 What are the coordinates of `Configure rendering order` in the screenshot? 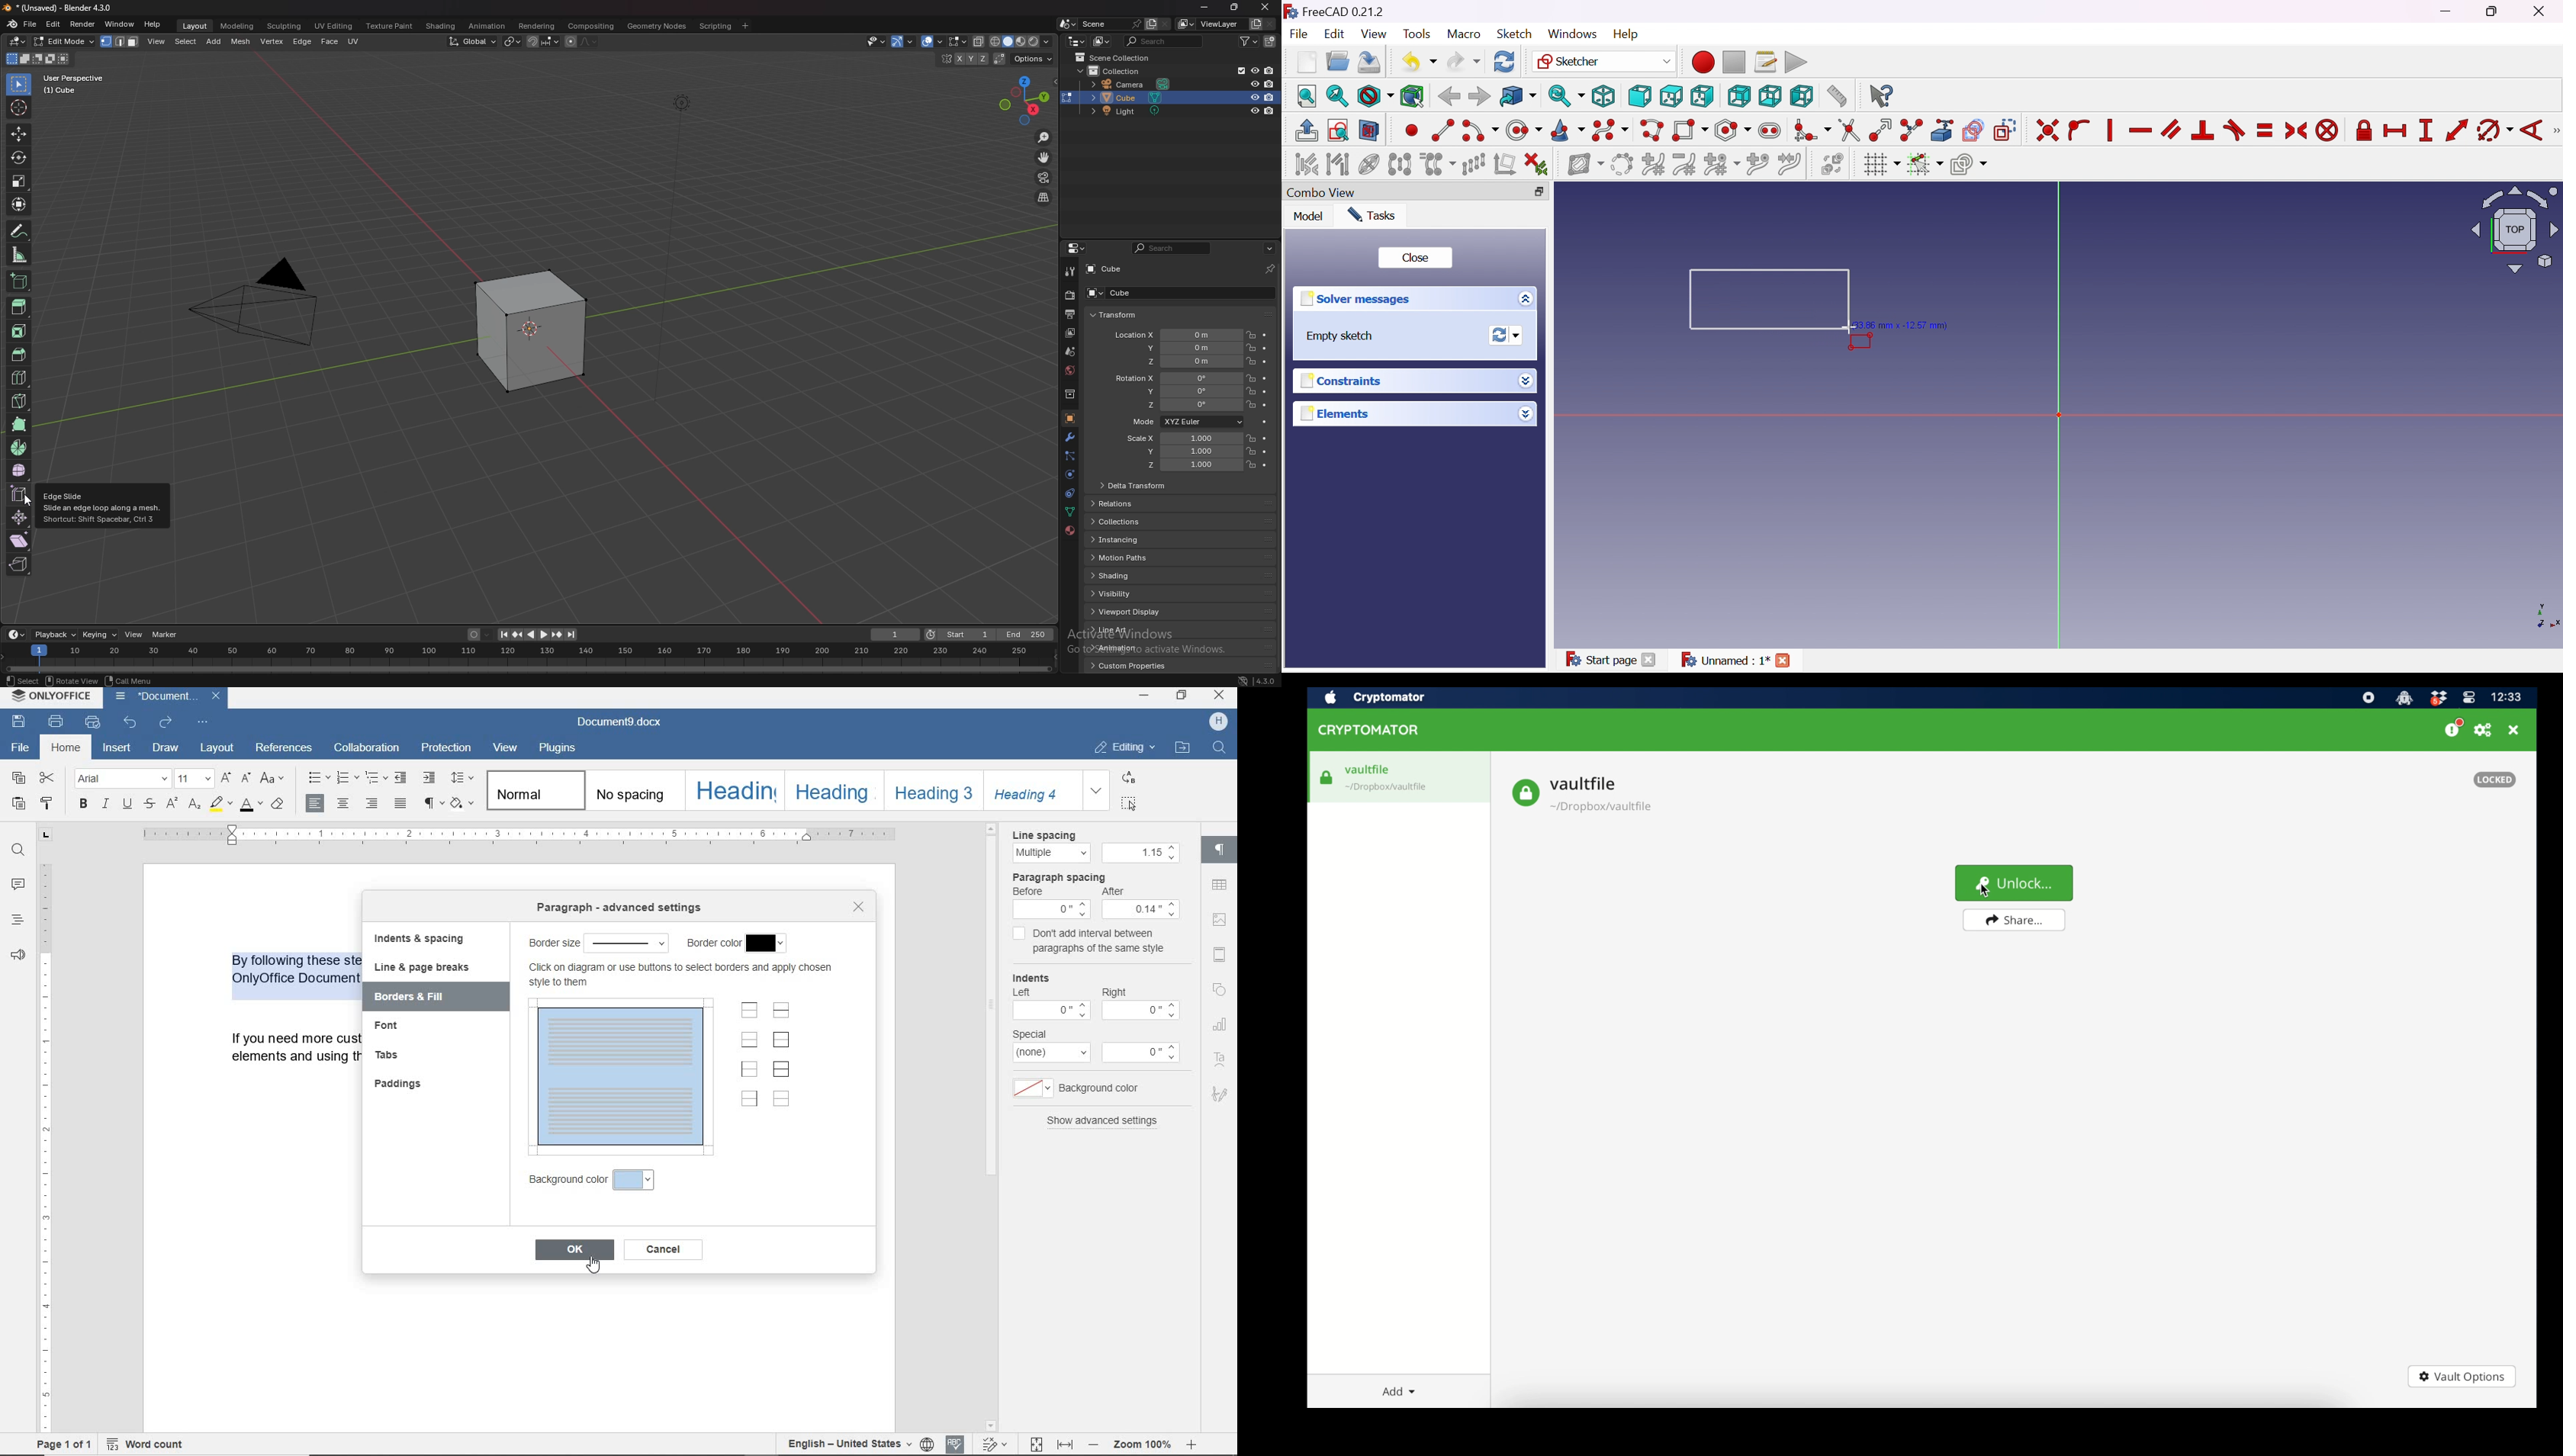 It's located at (1968, 164).